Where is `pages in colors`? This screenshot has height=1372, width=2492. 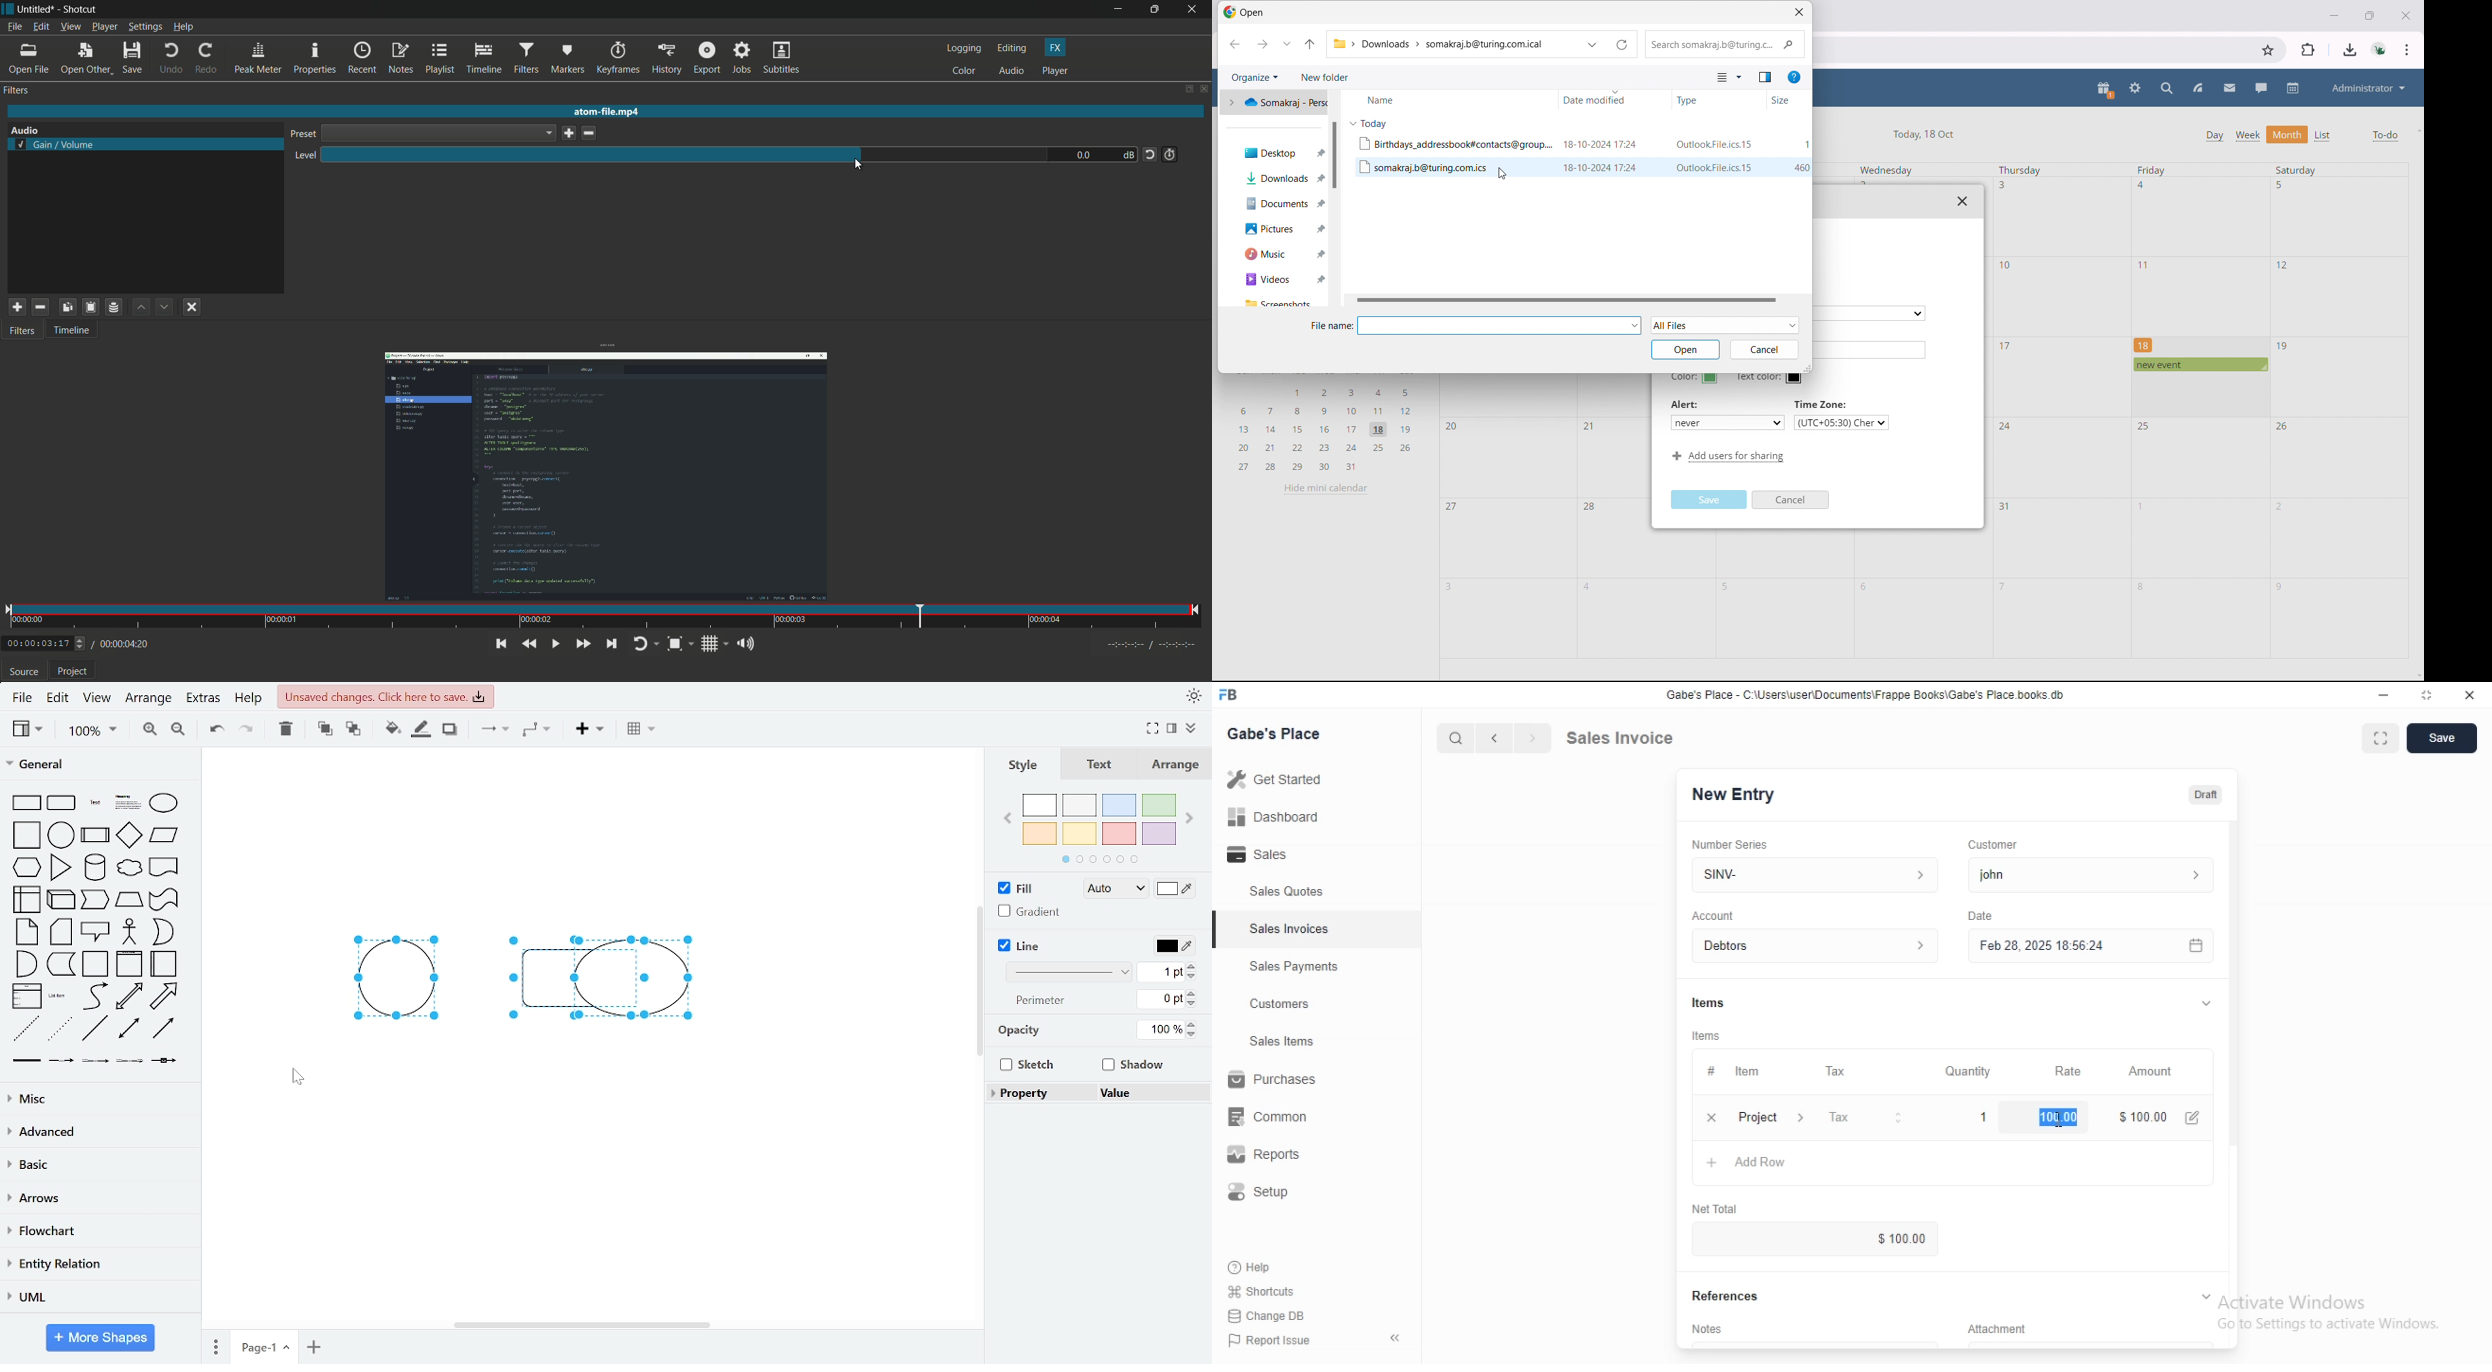
pages in colors is located at coordinates (1101, 861).